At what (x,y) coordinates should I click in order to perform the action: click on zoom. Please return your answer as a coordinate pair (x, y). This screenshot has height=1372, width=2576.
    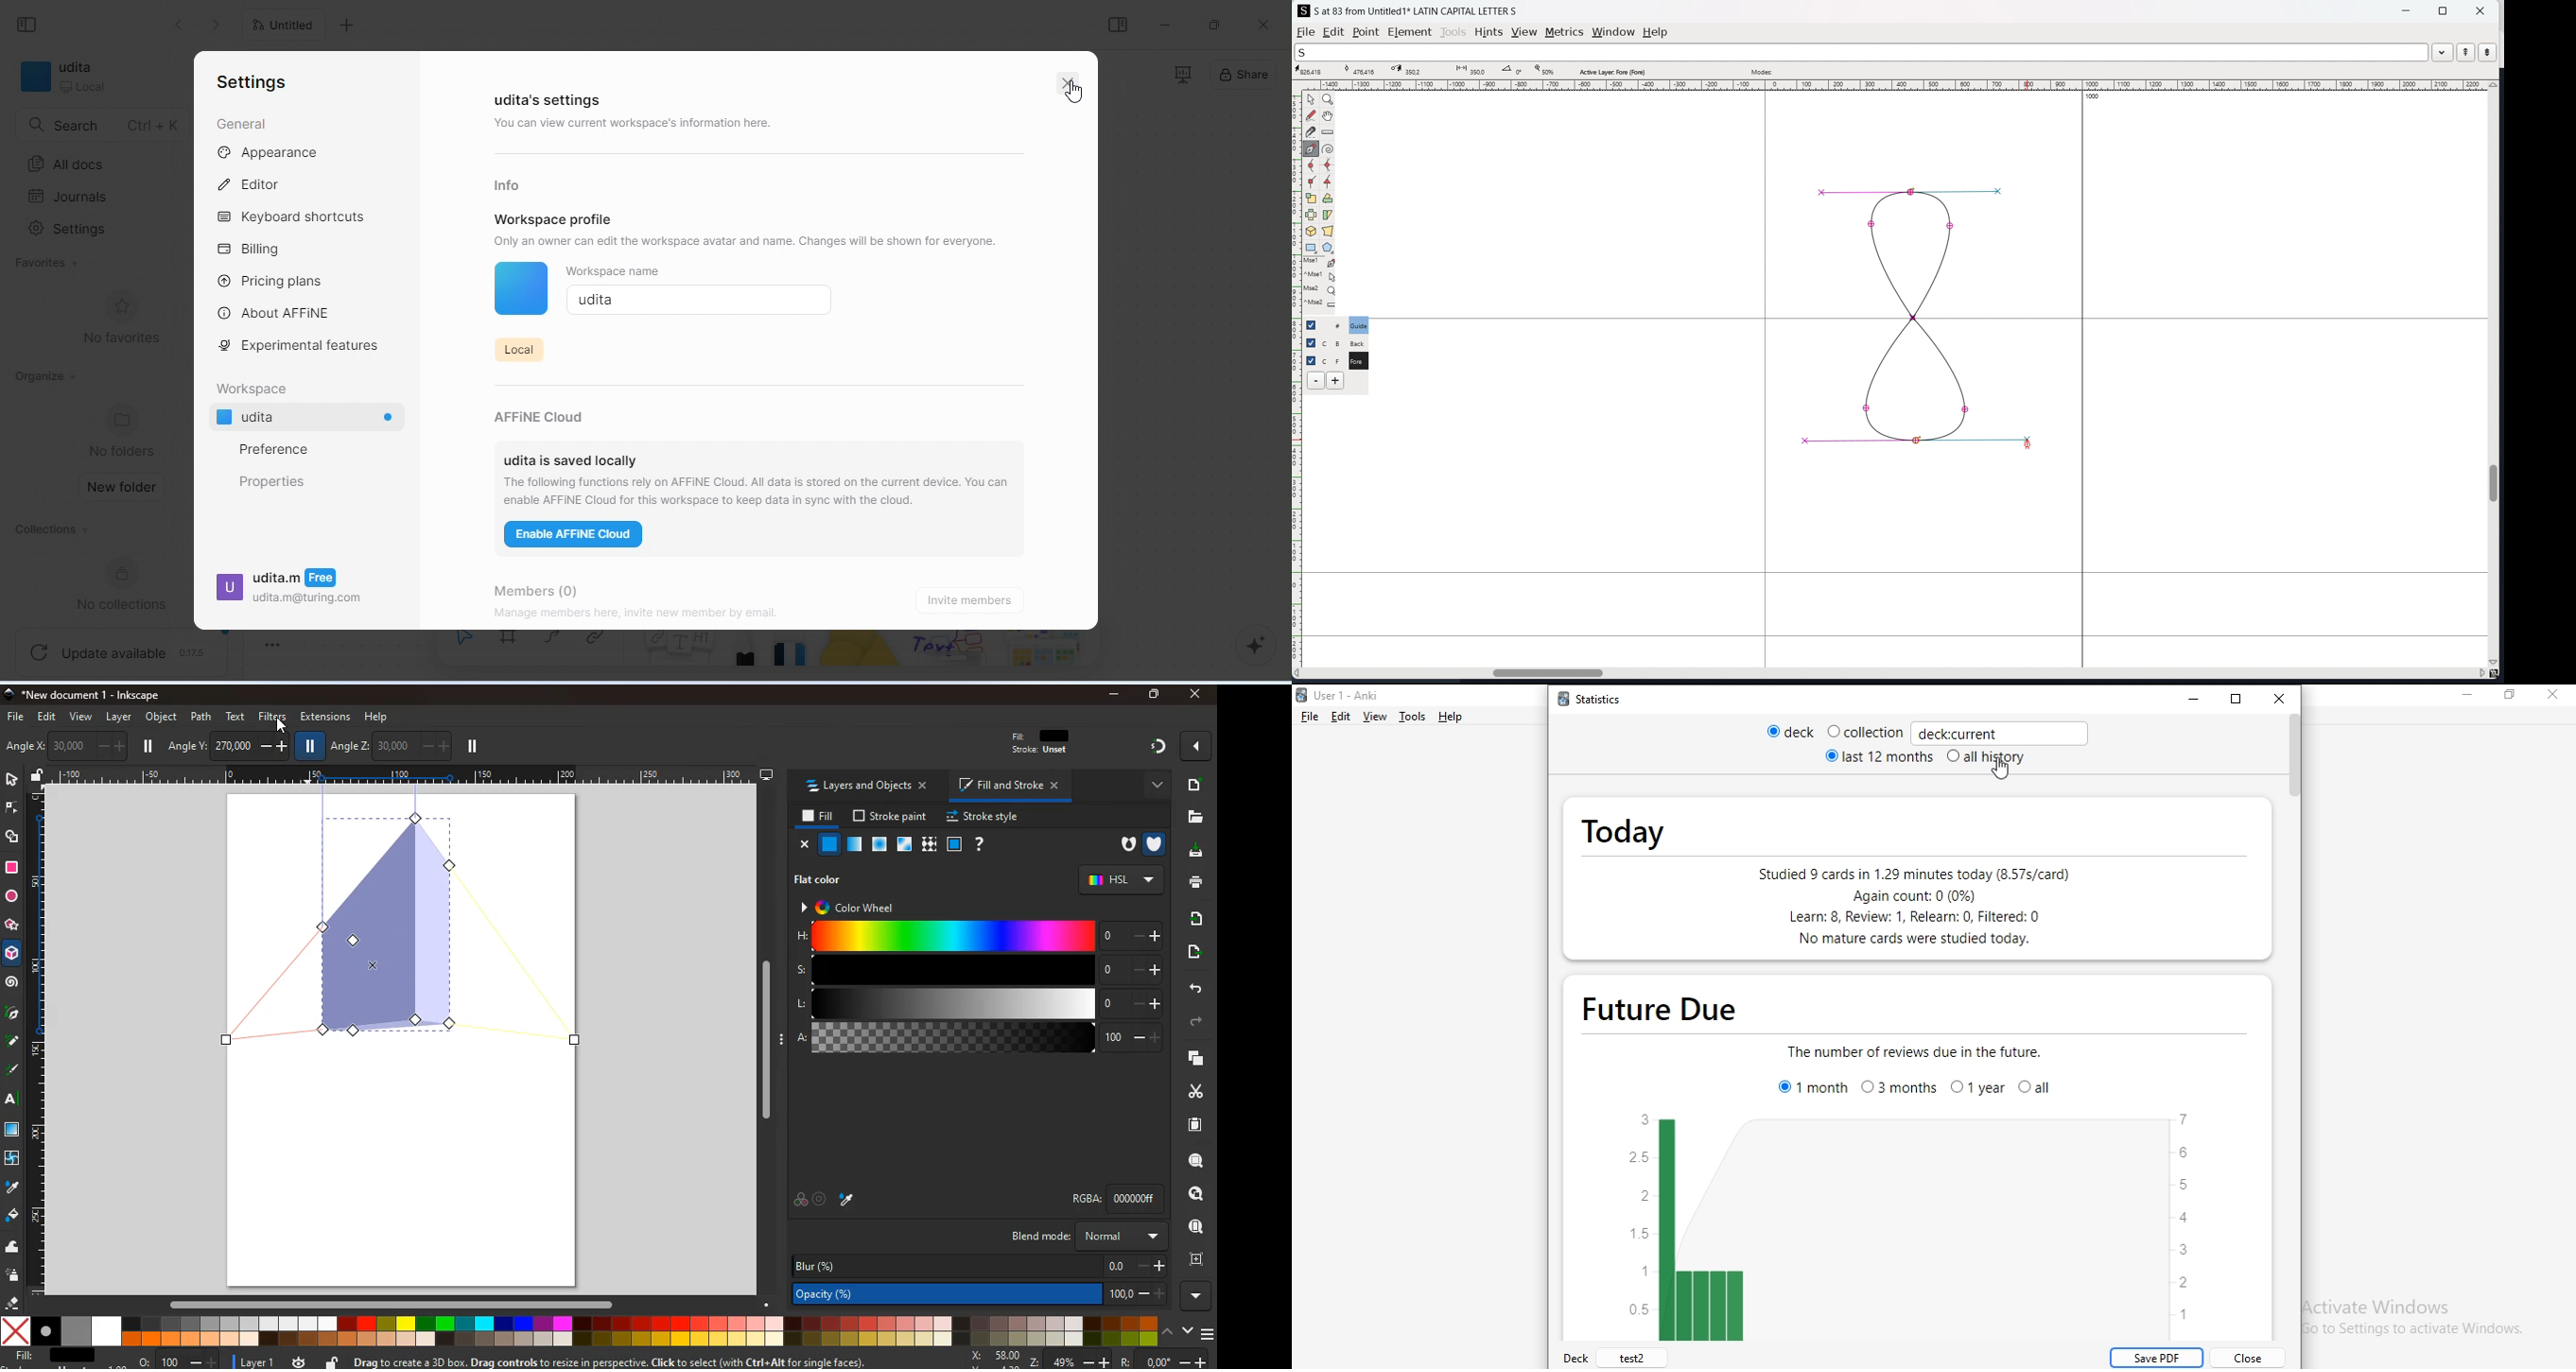
    Looking at the image, I should click on (1002, 1358).